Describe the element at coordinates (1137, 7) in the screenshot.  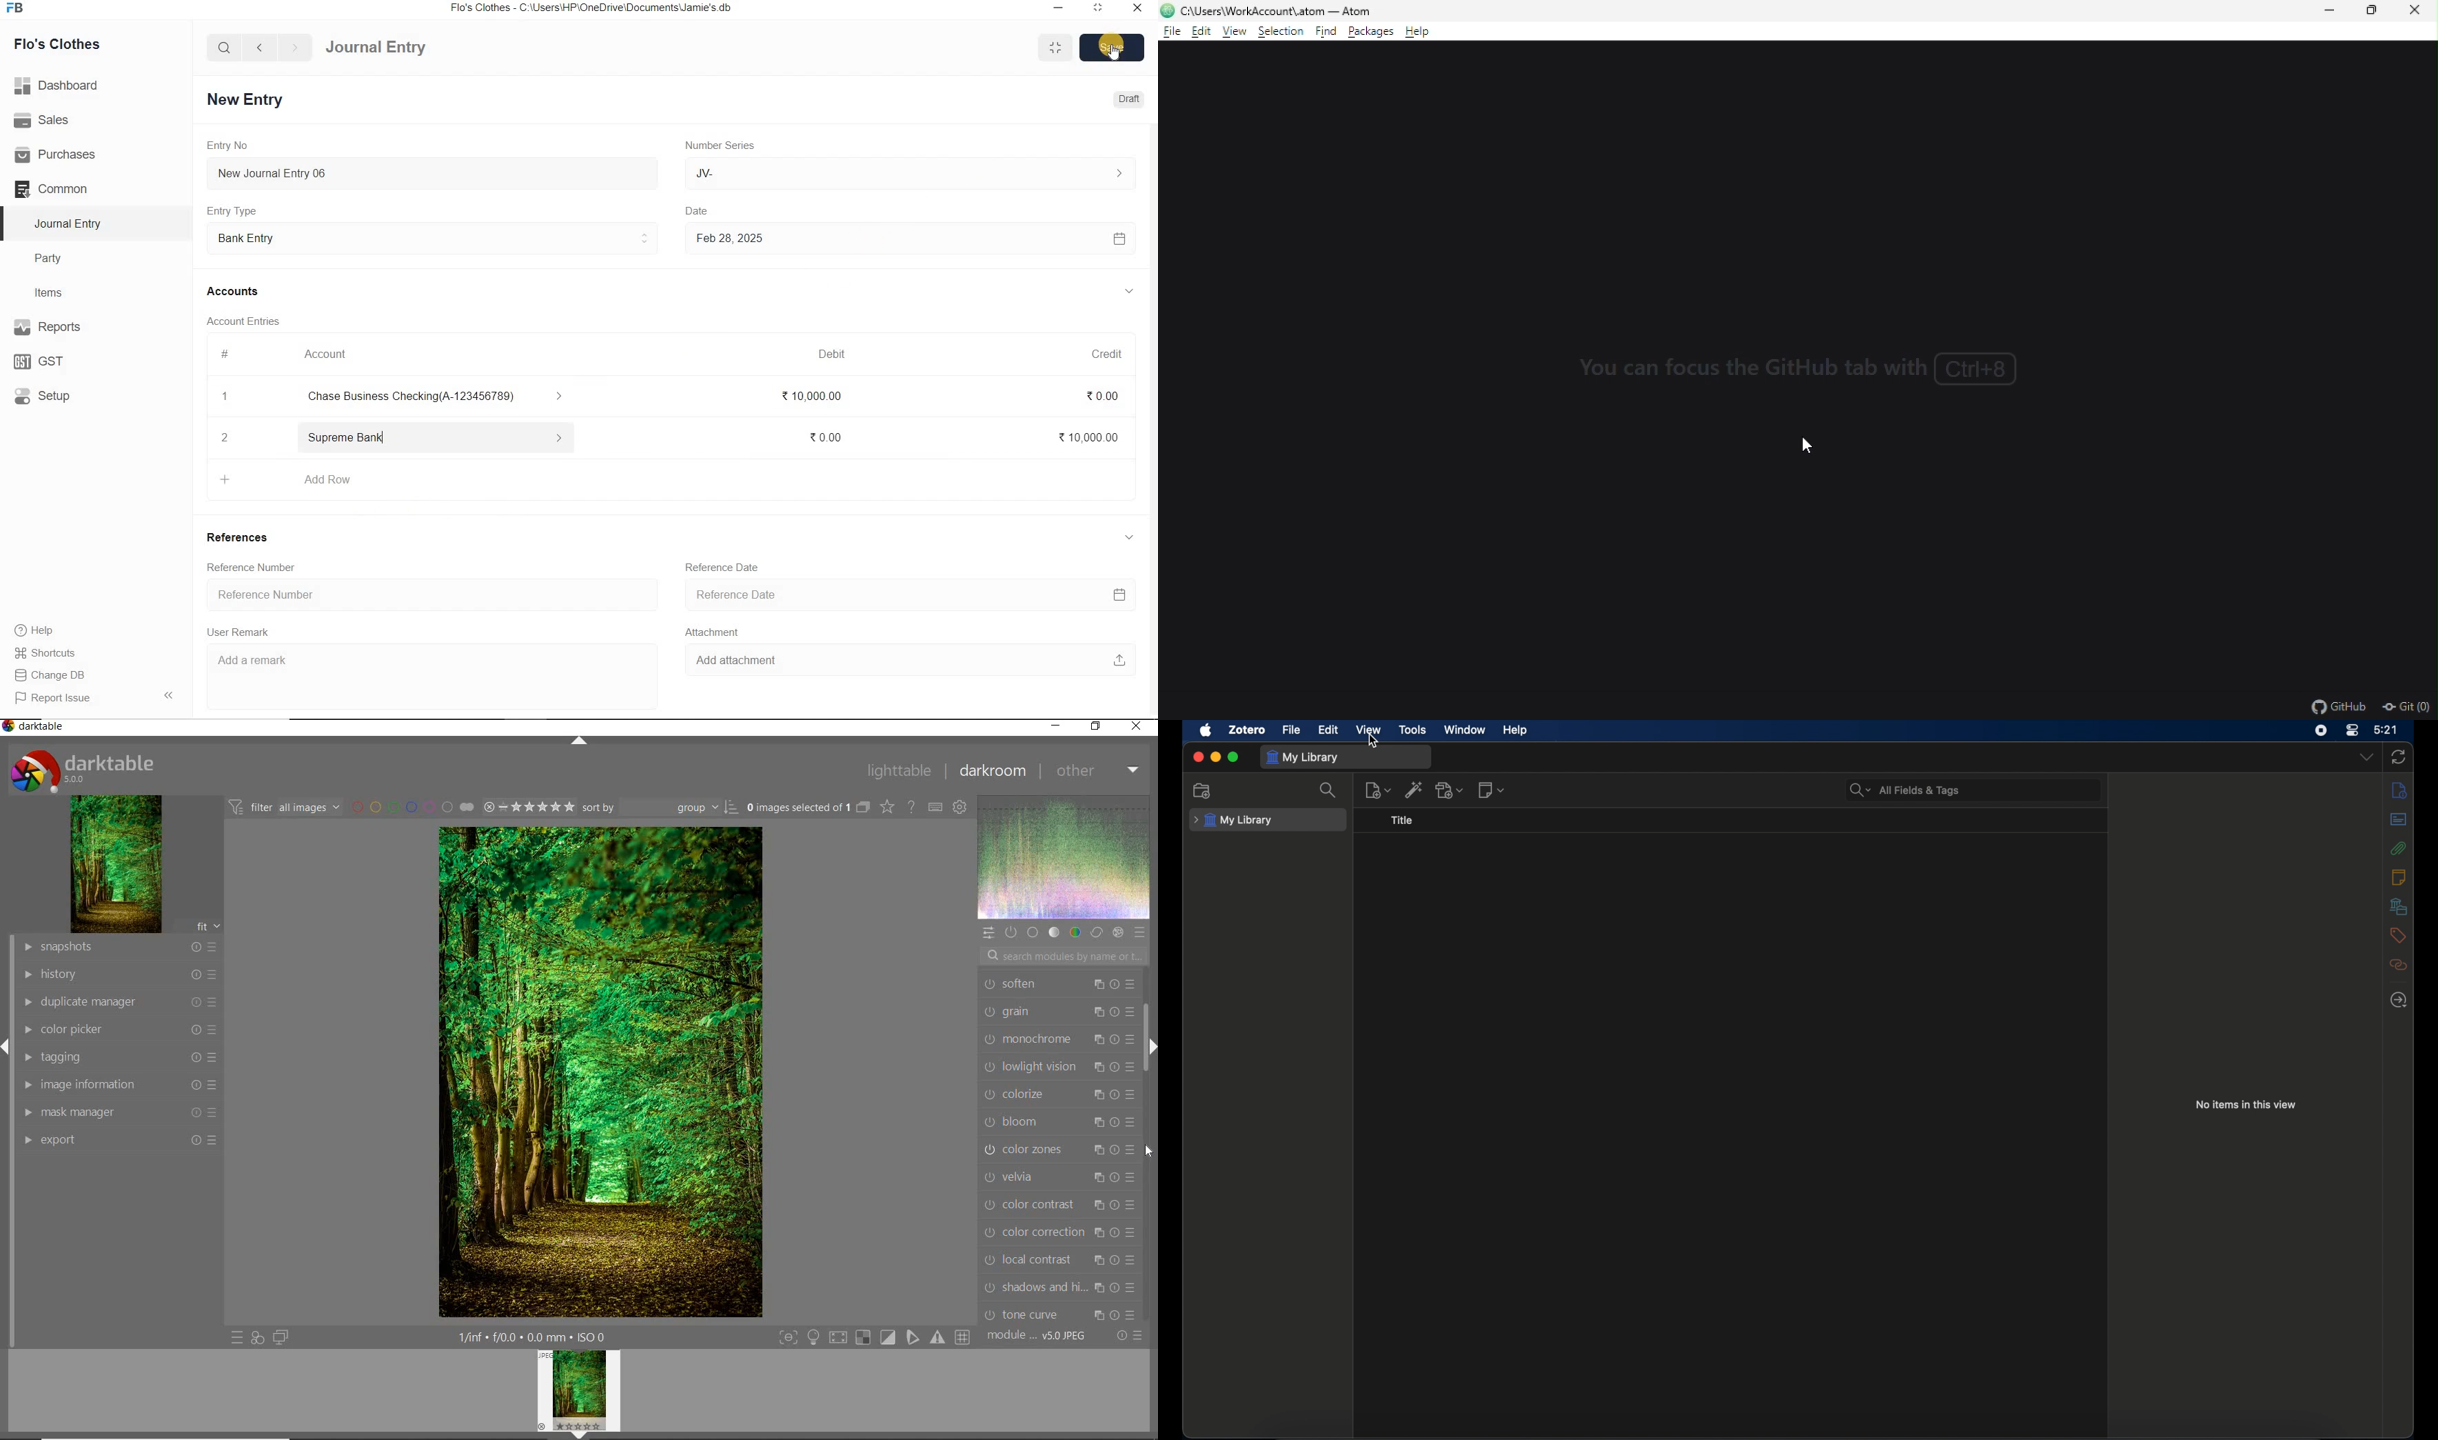
I see `close` at that location.